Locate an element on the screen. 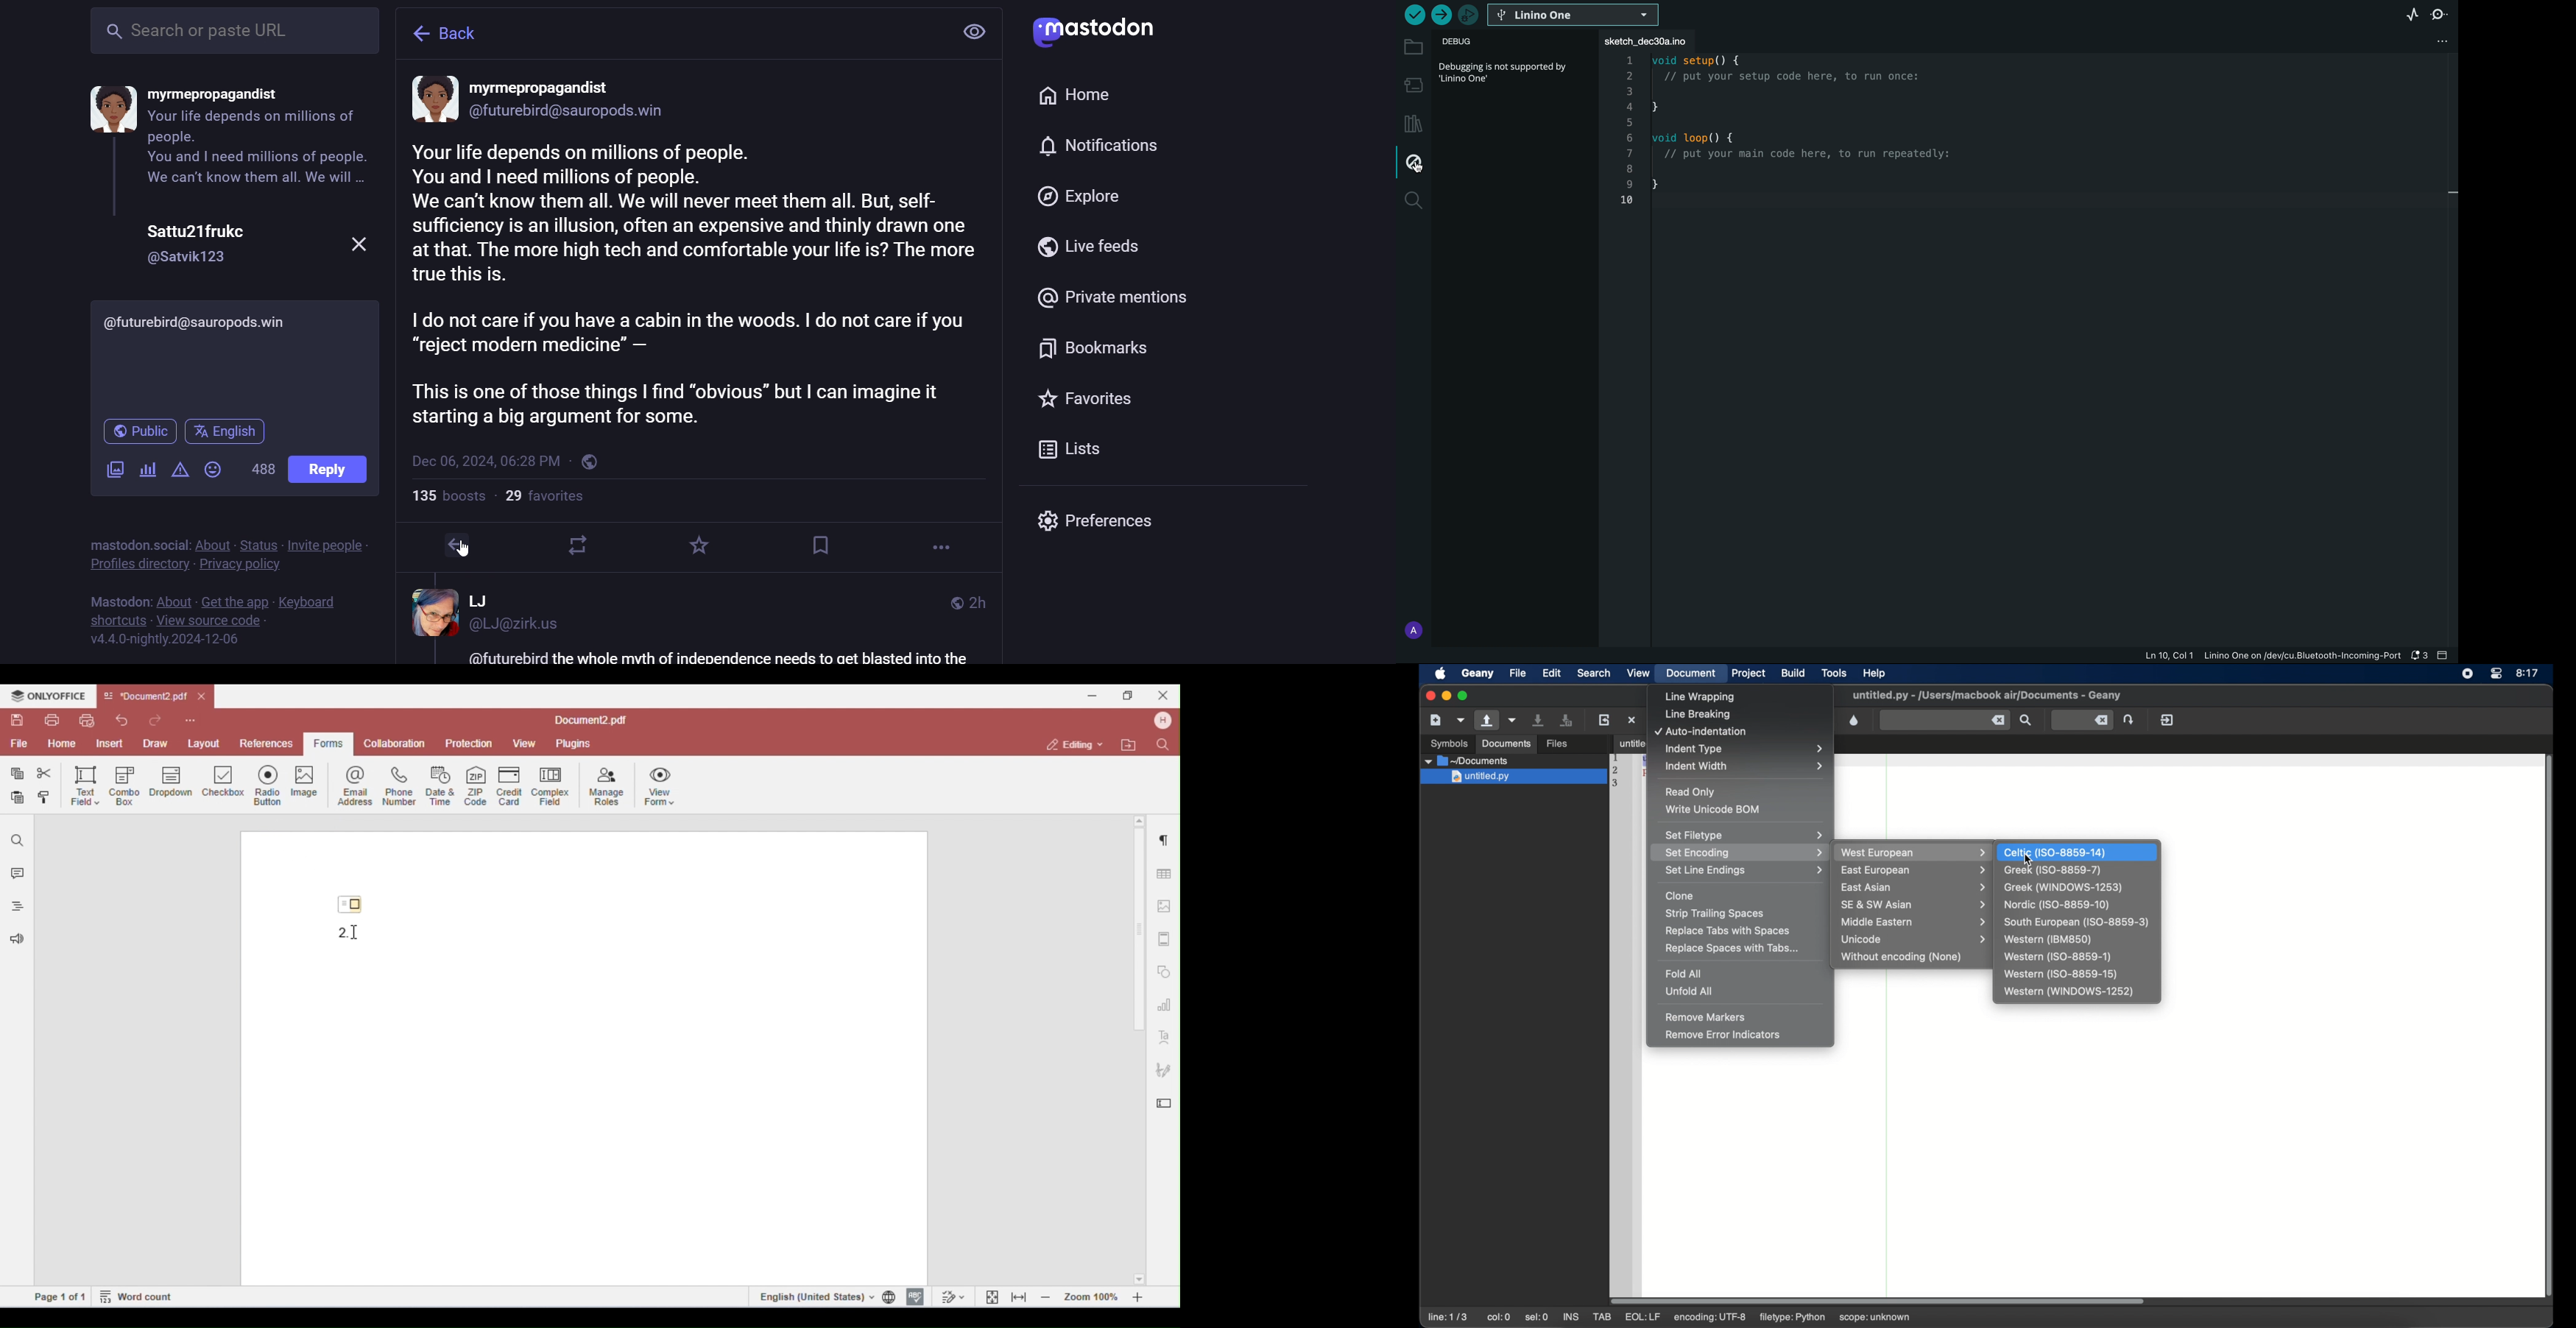  public is located at coordinates (956, 603).